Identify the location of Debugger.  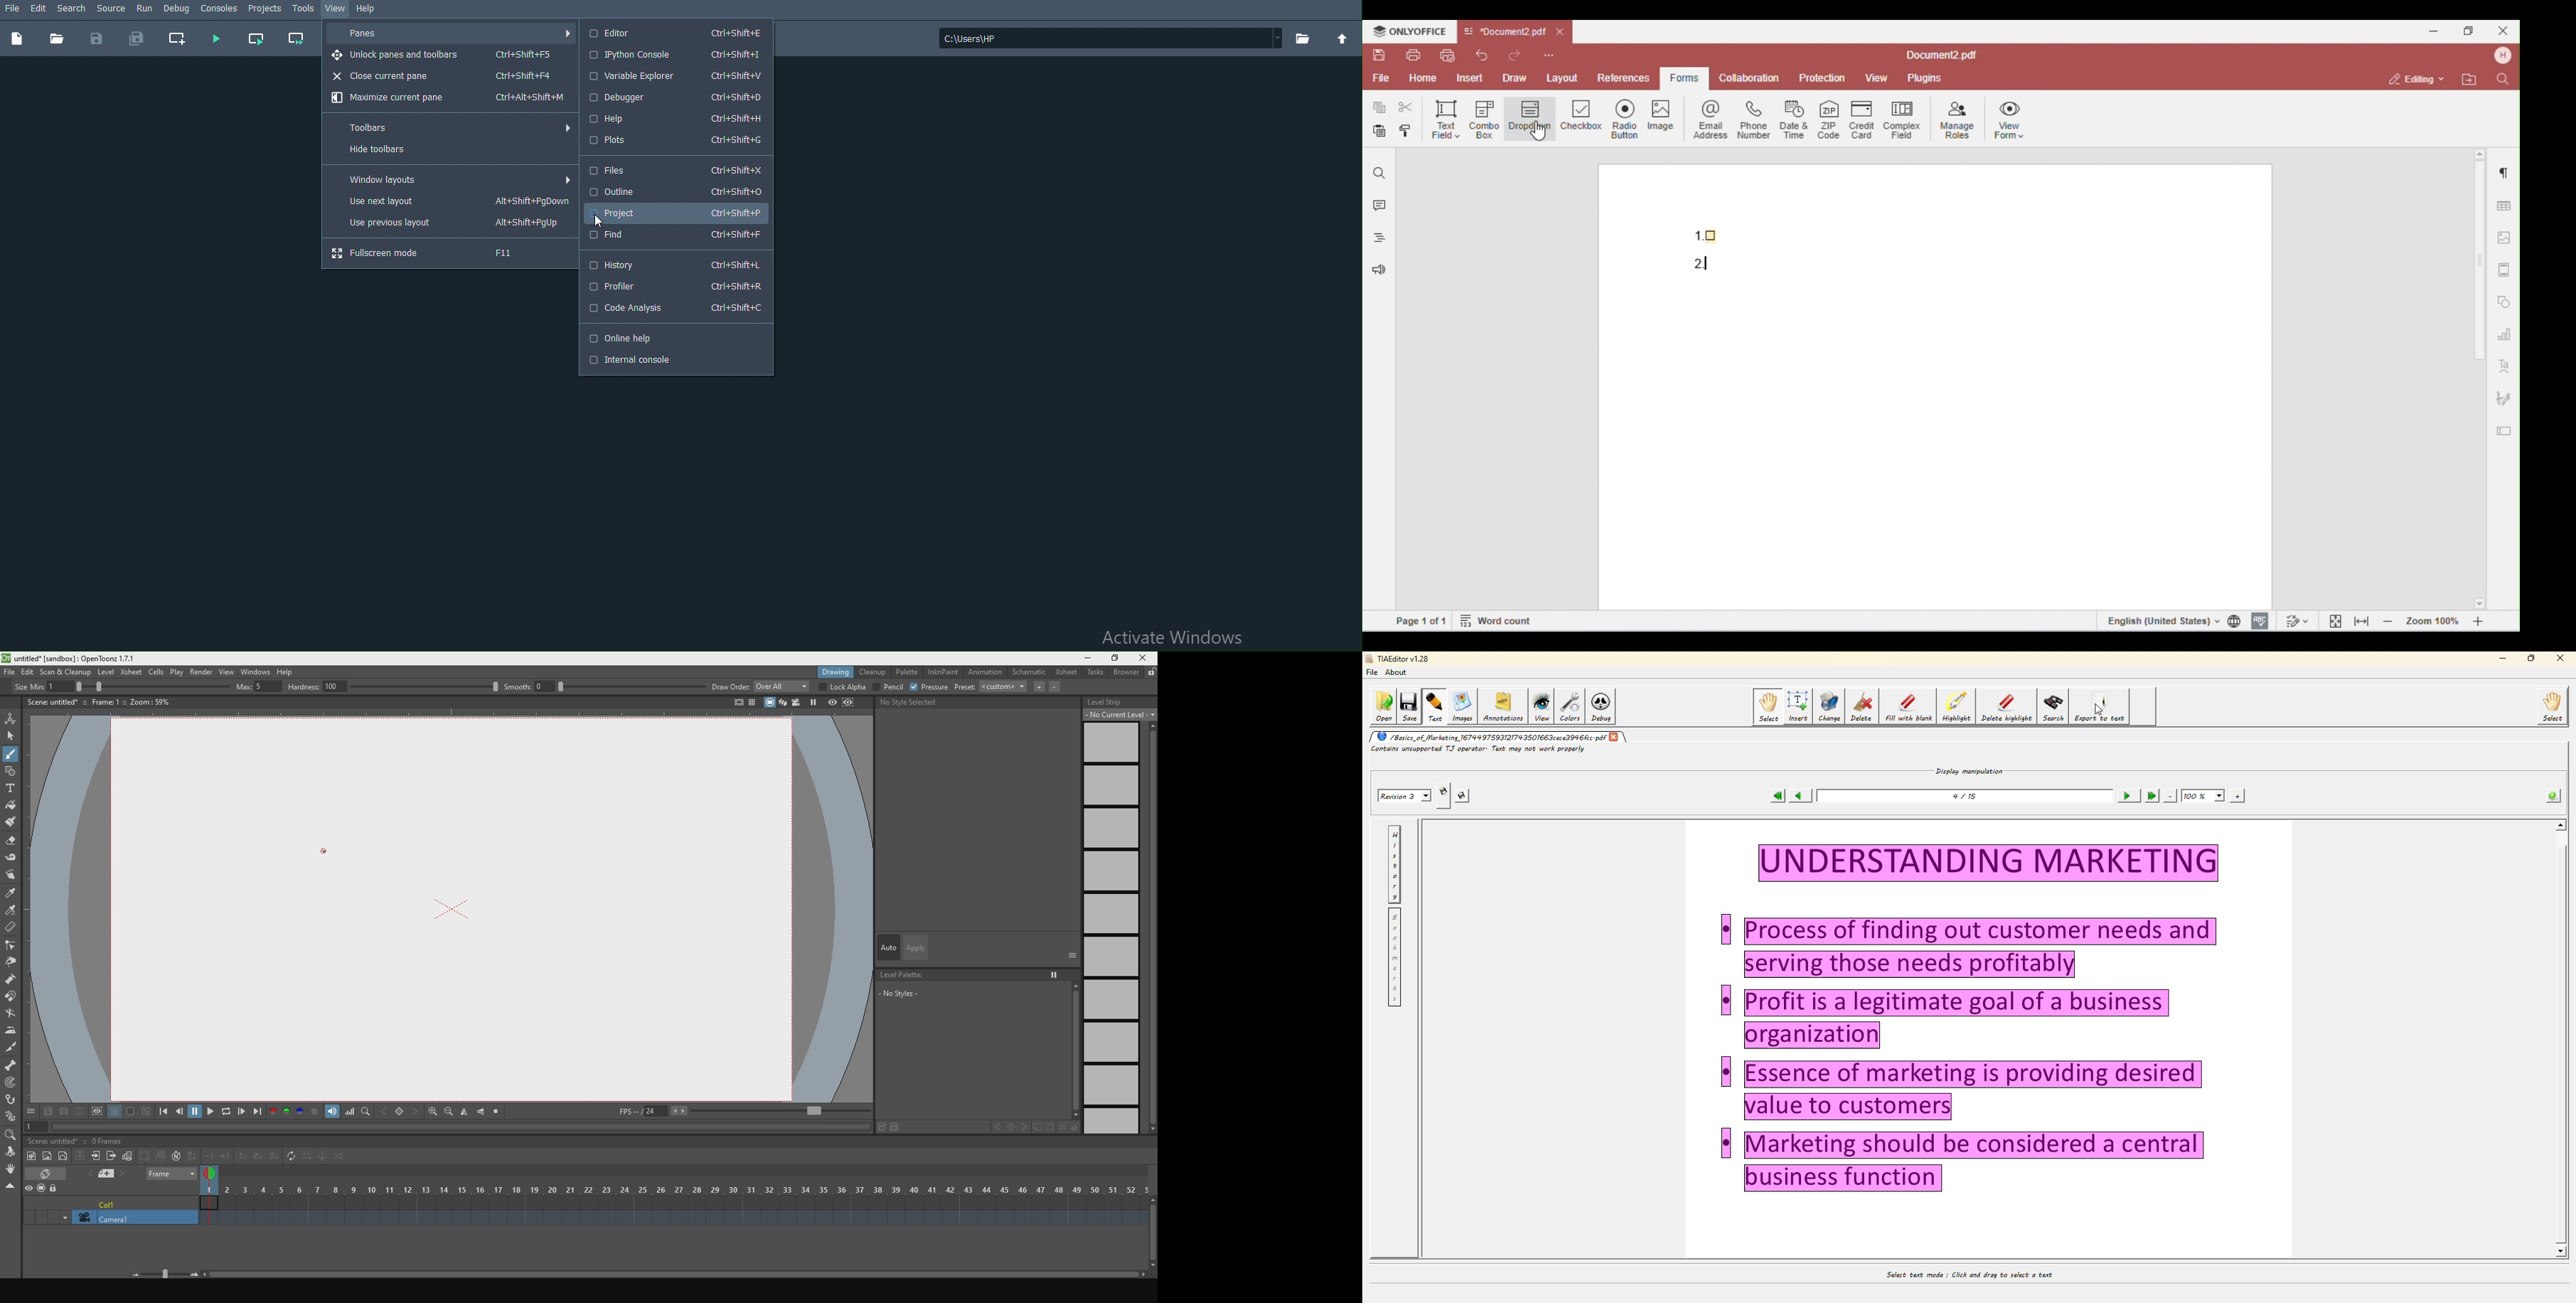
(672, 97).